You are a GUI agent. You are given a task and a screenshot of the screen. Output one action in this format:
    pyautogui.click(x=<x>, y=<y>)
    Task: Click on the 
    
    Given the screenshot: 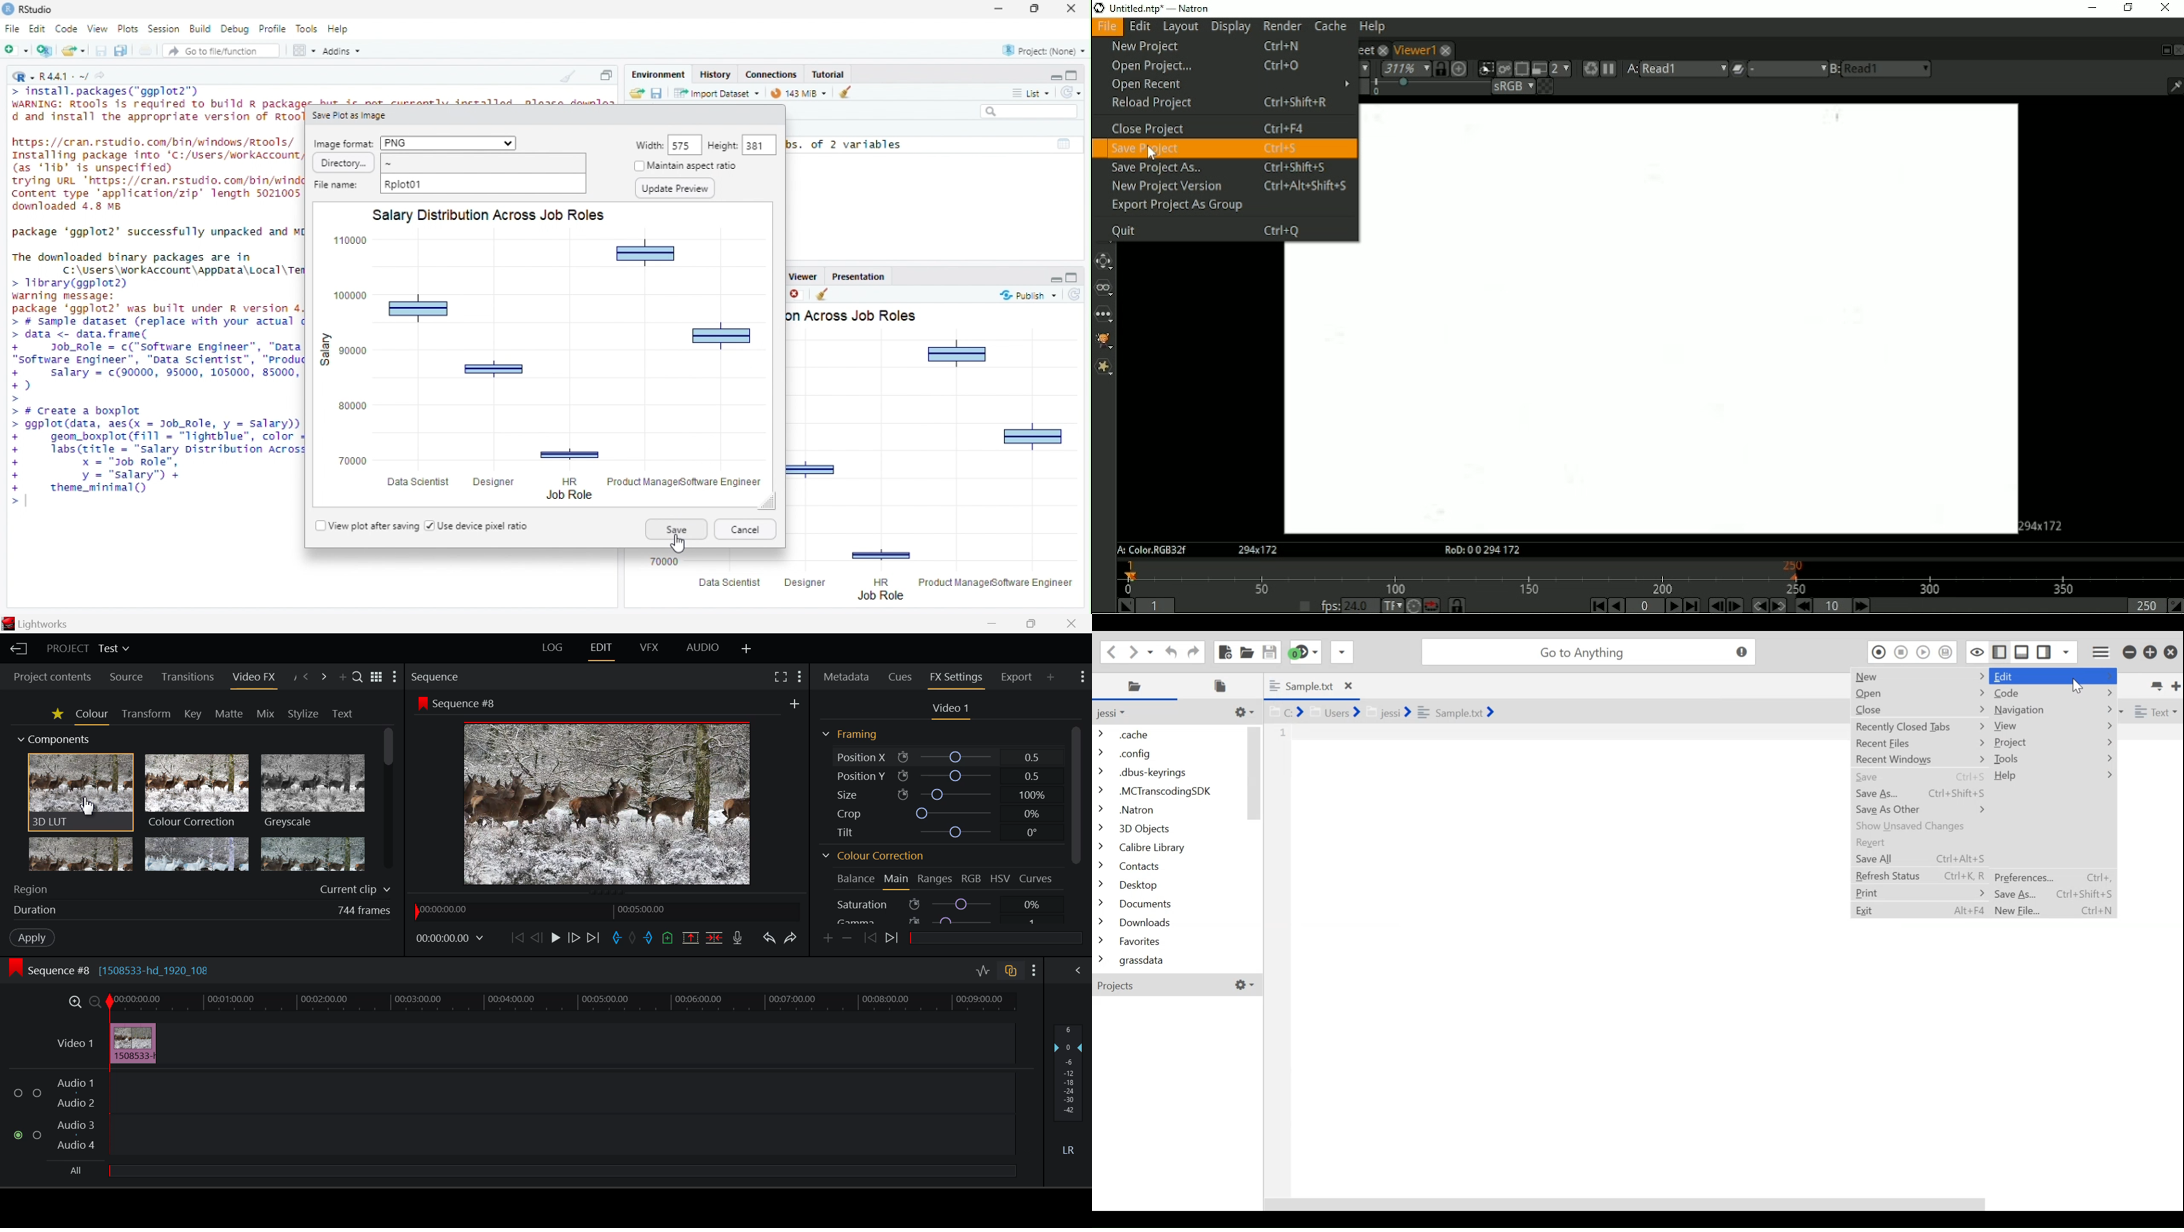 What is the action you would take?
    pyautogui.click(x=794, y=703)
    